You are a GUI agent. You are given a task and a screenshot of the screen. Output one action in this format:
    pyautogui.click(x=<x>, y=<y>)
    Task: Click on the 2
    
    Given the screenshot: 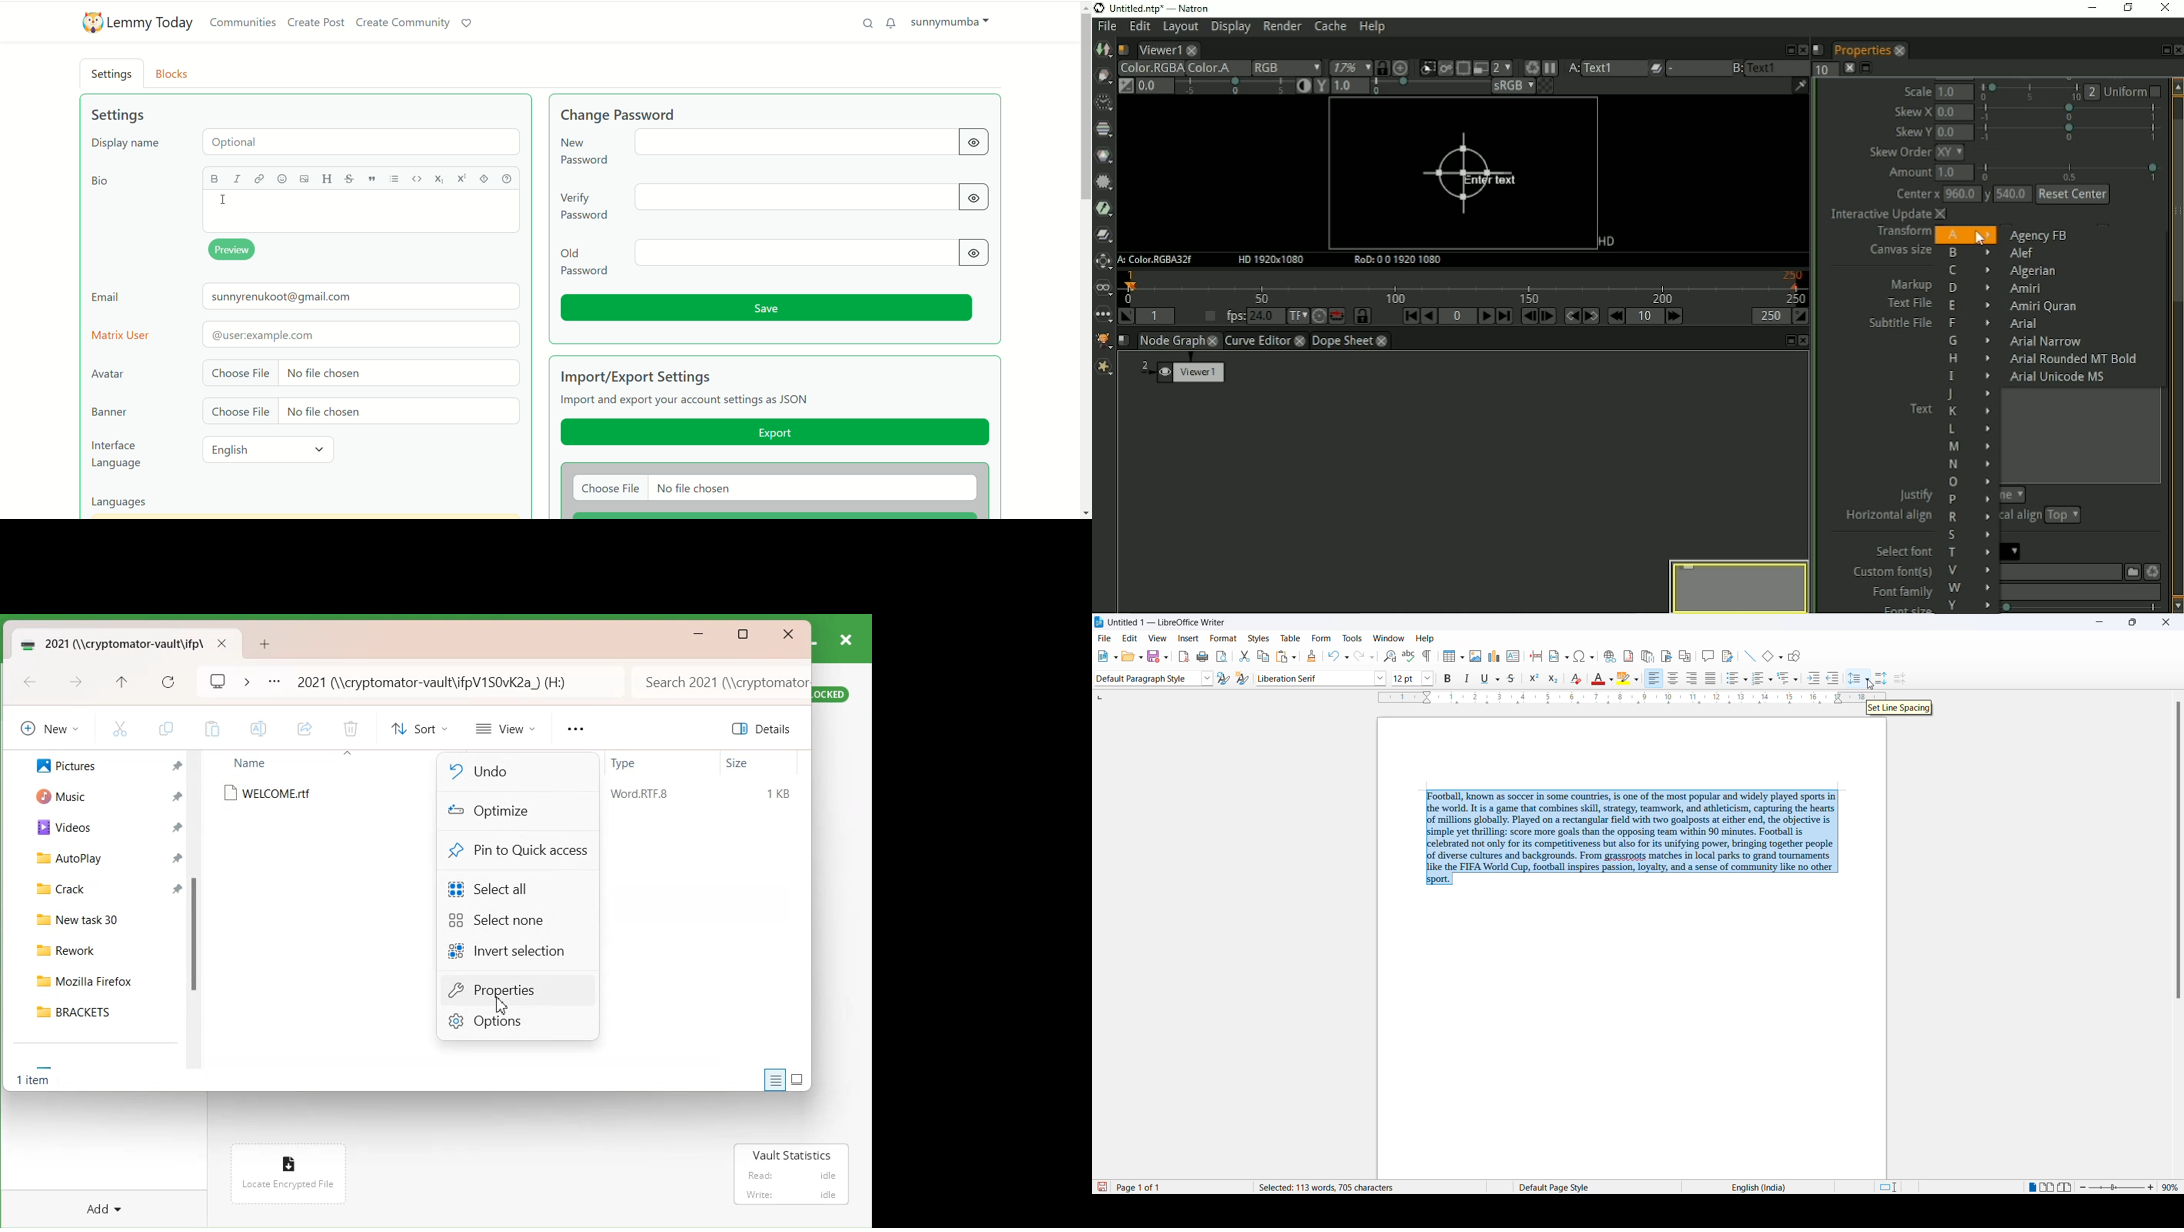 What is the action you would take?
    pyautogui.click(x=2093, y=92)
    